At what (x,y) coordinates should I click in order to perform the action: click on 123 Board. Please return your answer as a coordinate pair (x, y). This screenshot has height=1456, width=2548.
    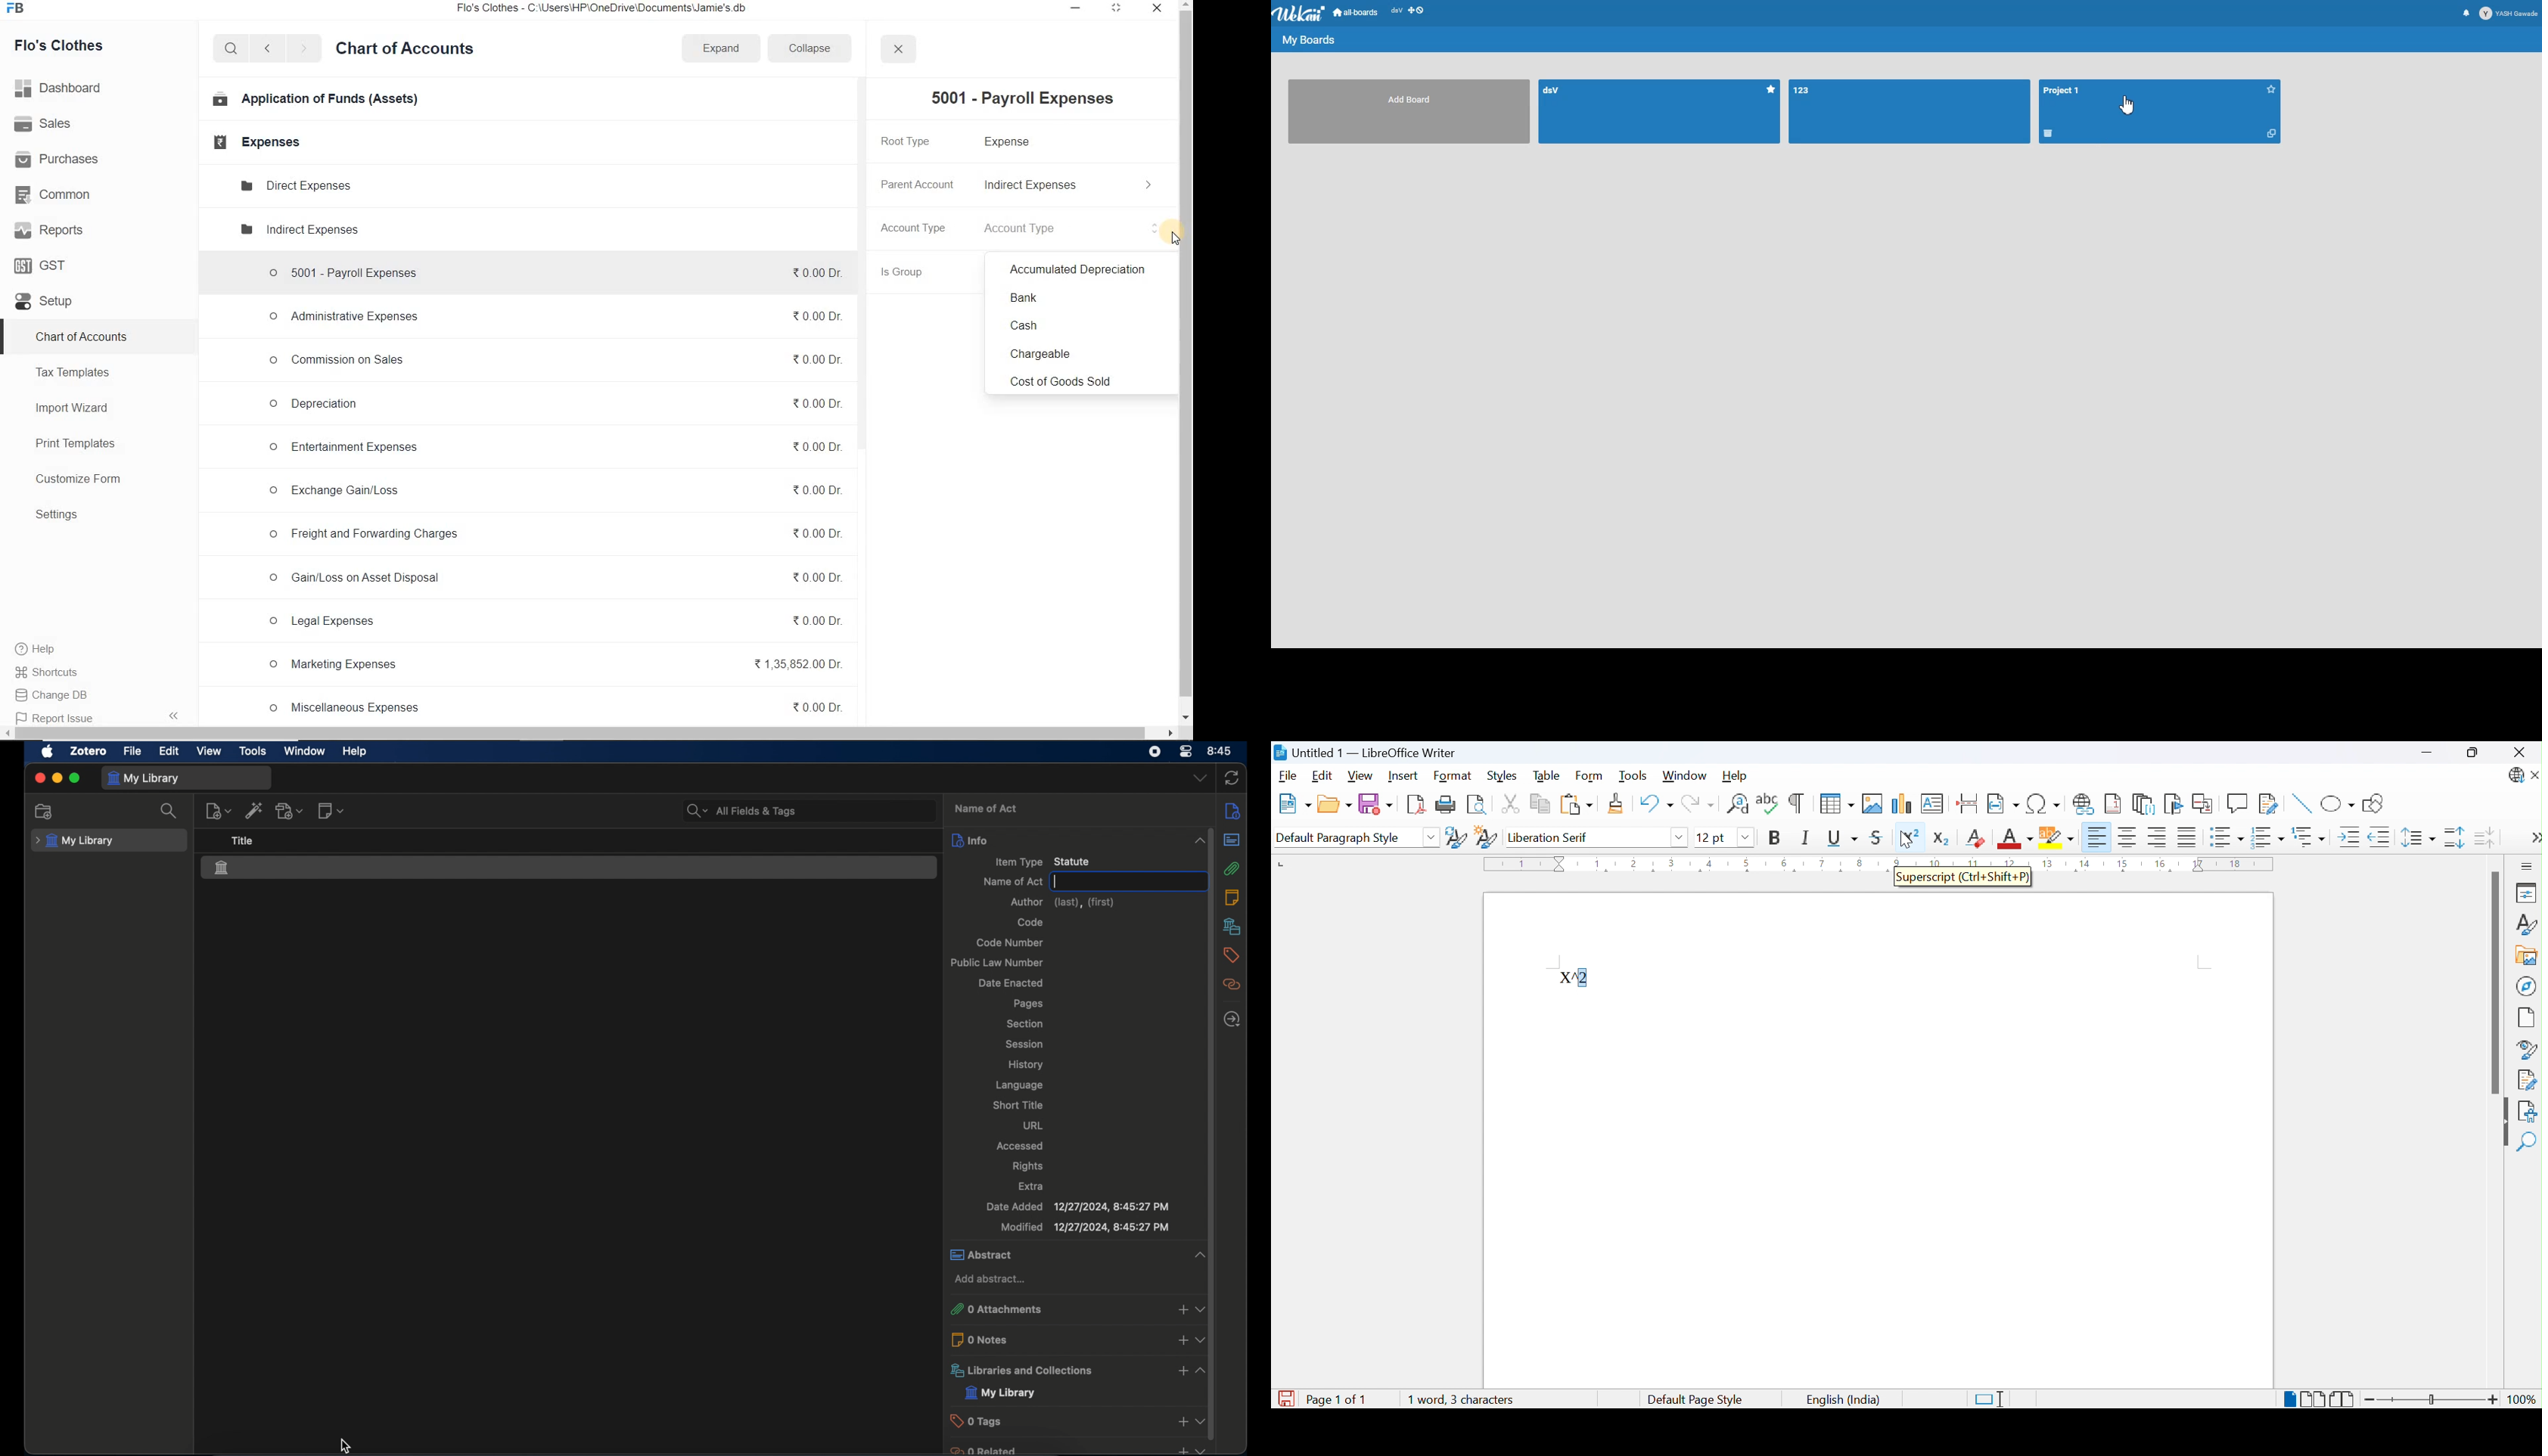
    Looking at the image, I should click on (1805, 90).